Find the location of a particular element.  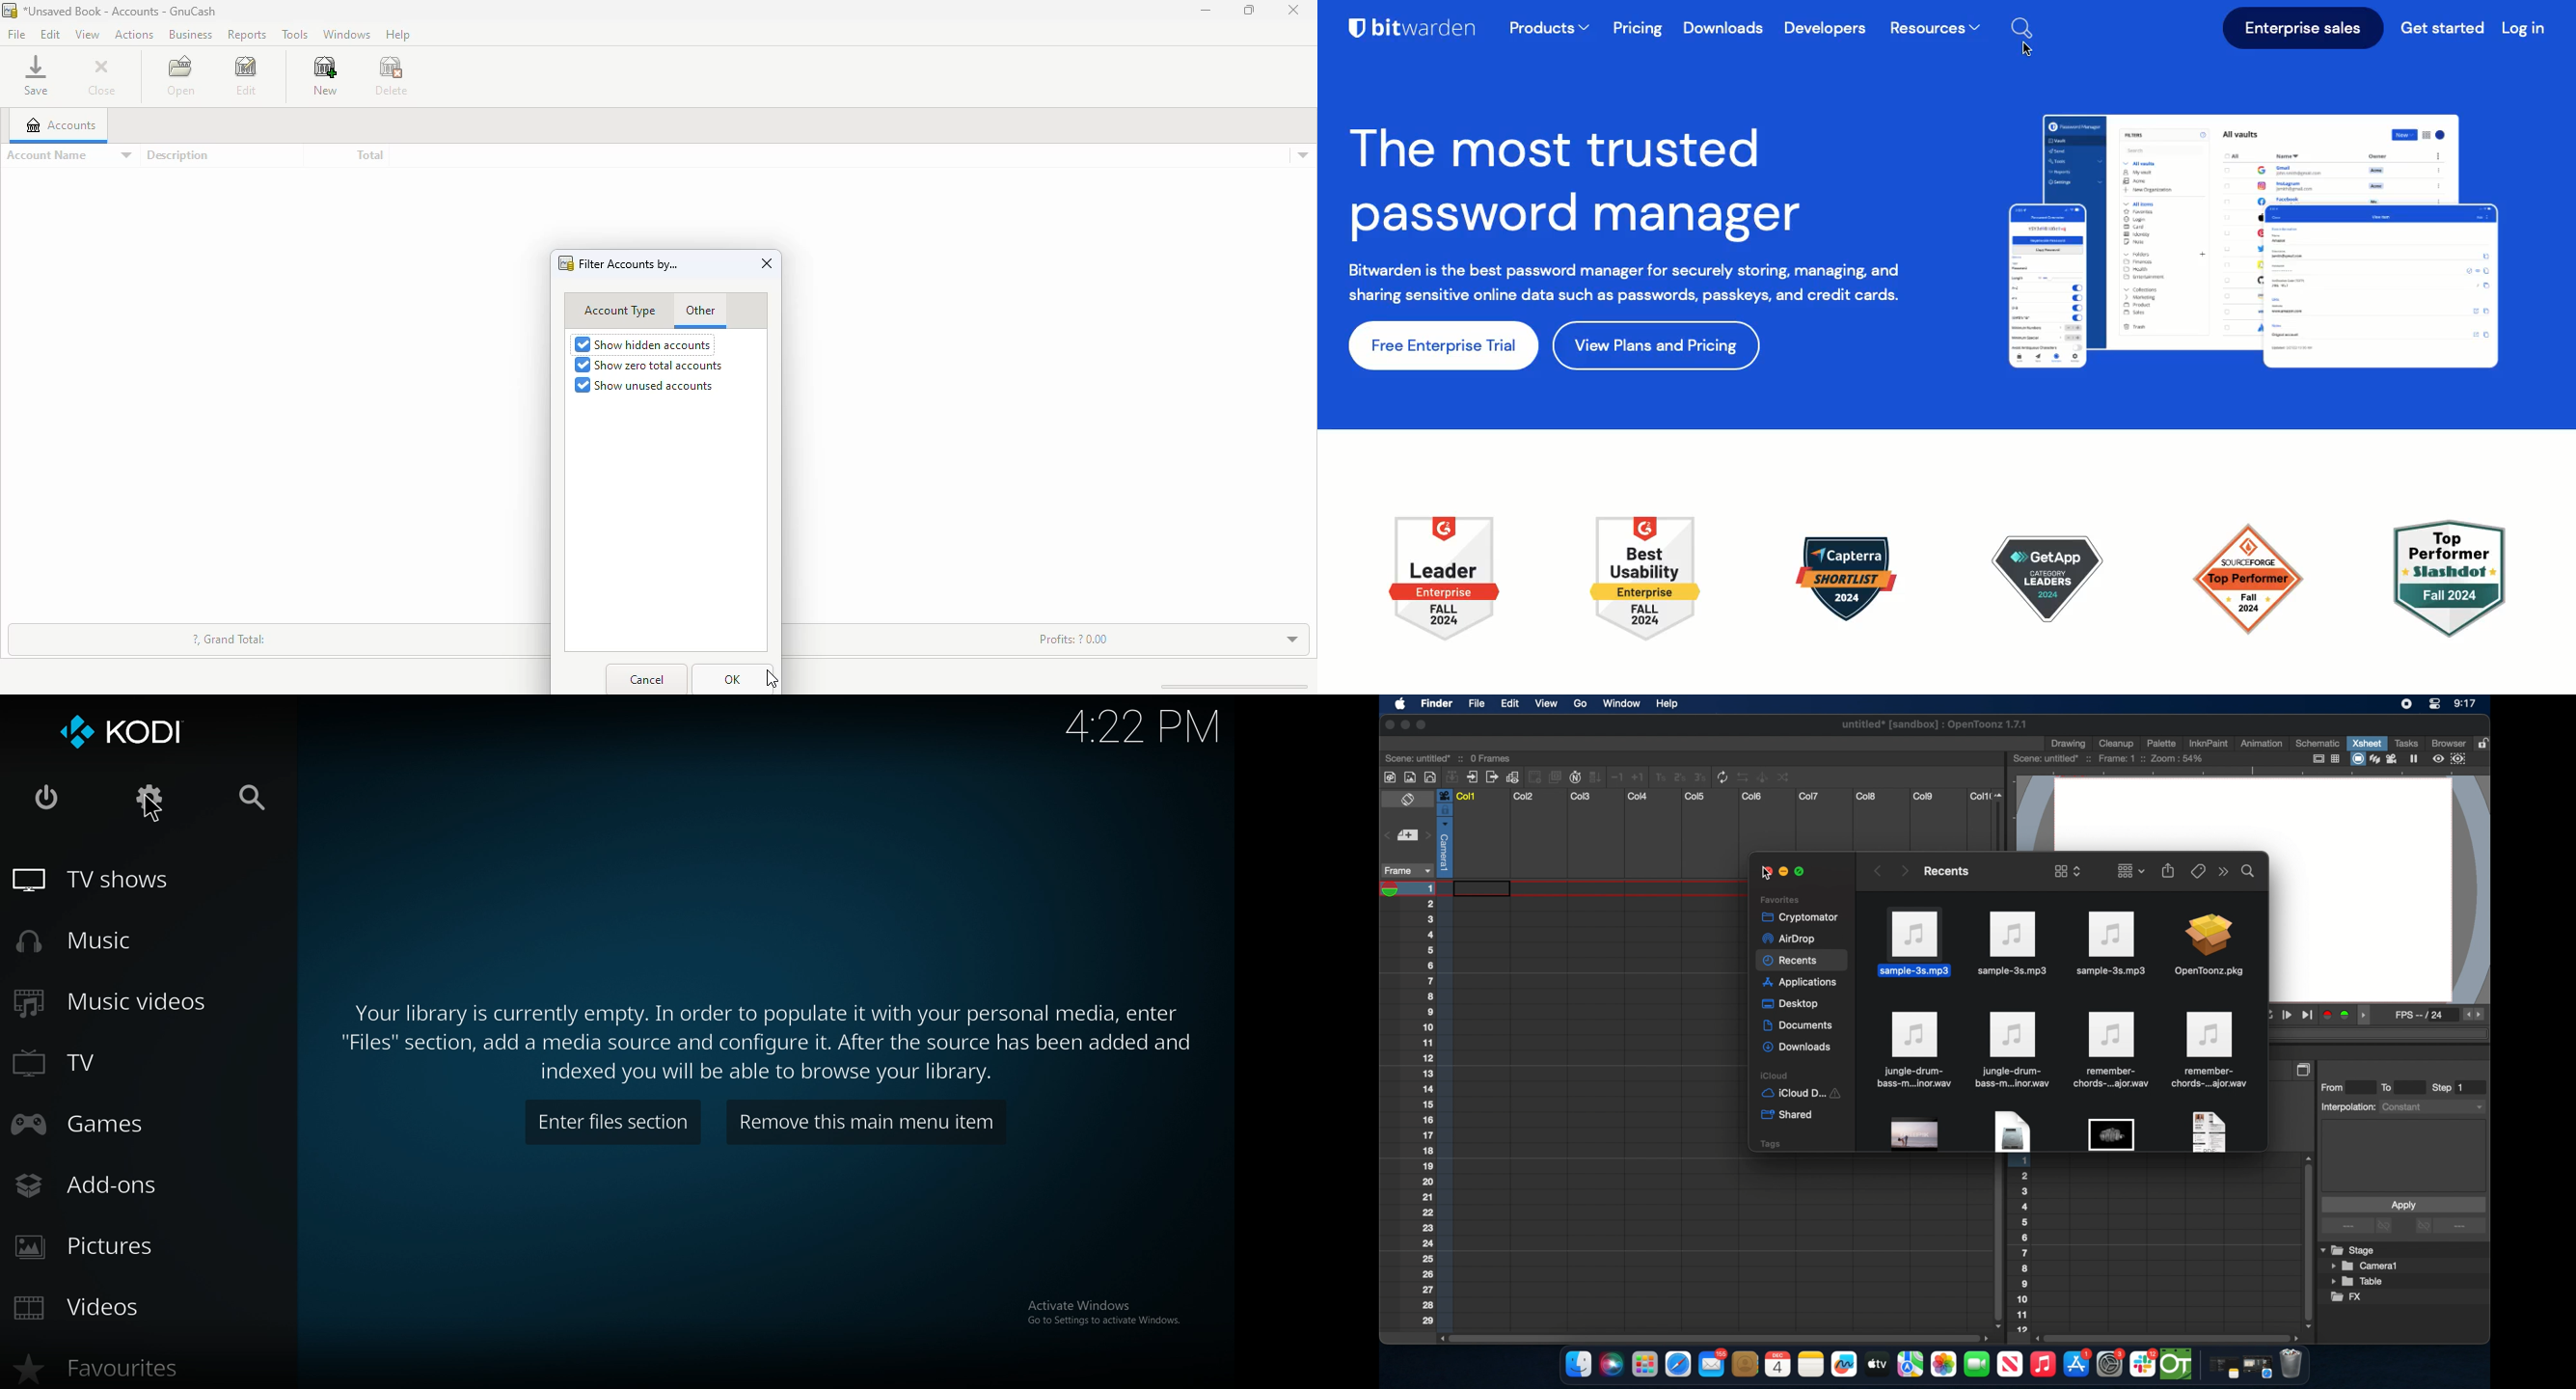

favourites is located at coordinates (120, 1369).